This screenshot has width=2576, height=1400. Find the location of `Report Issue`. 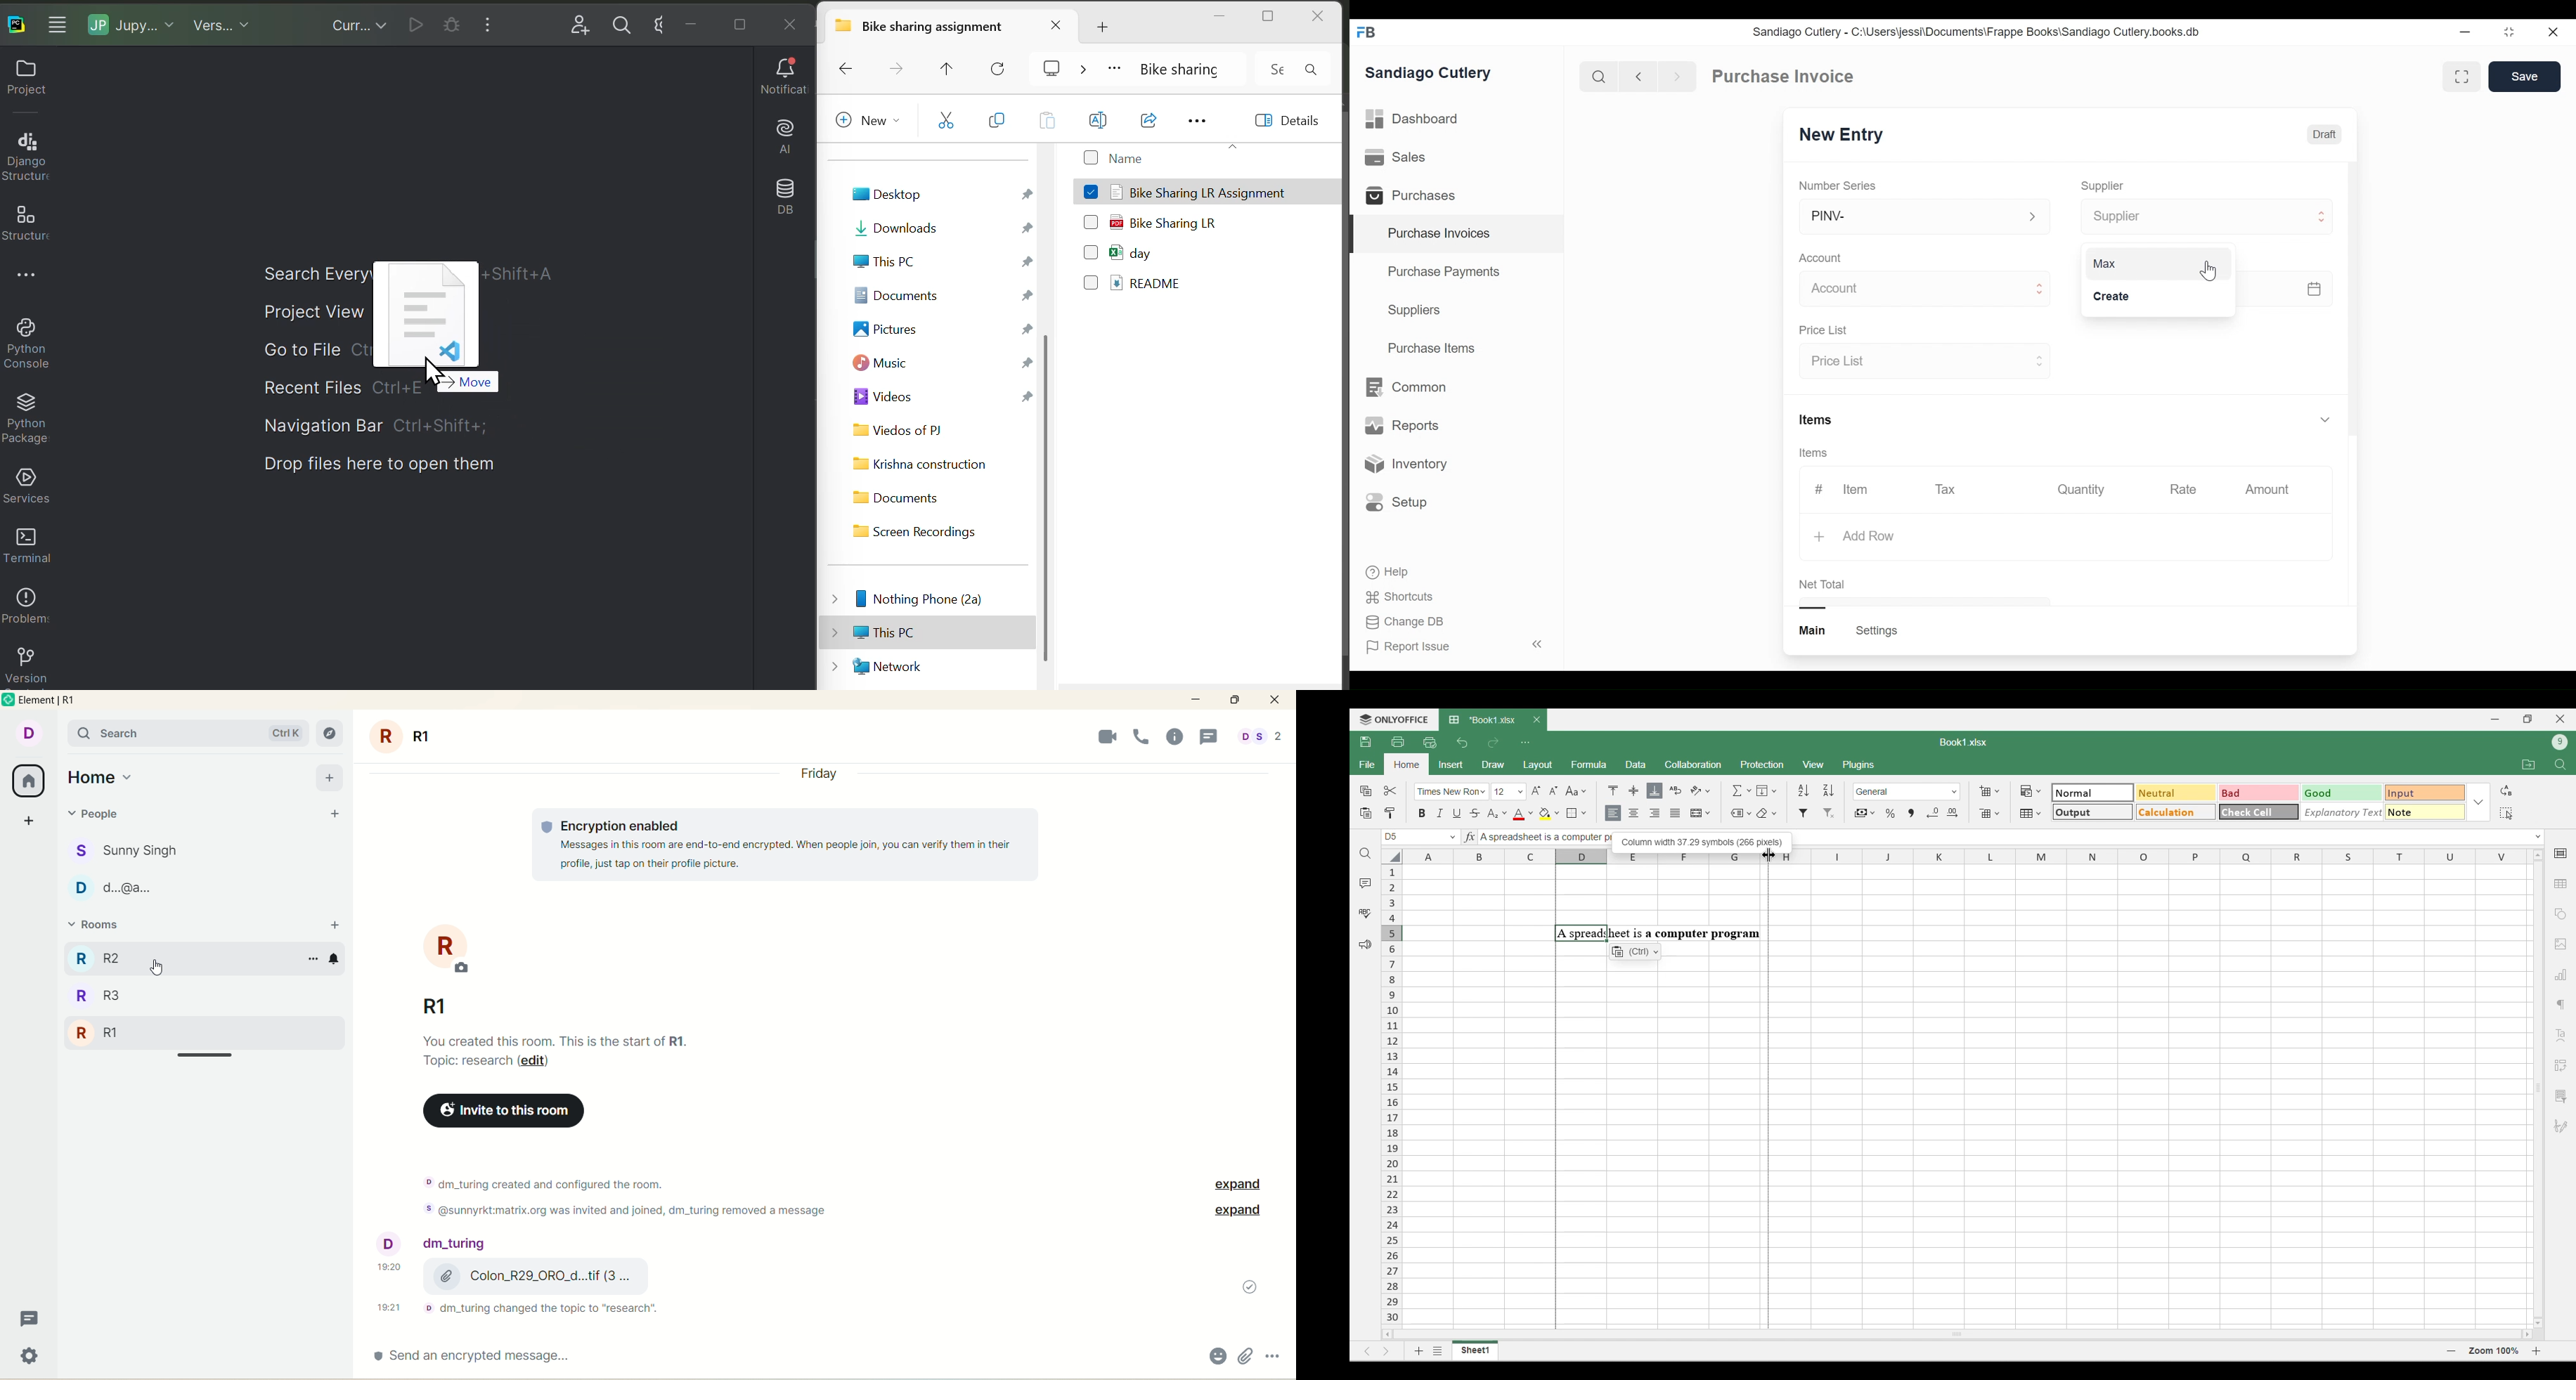

Report Issue is located at coordinates (1454, 646).